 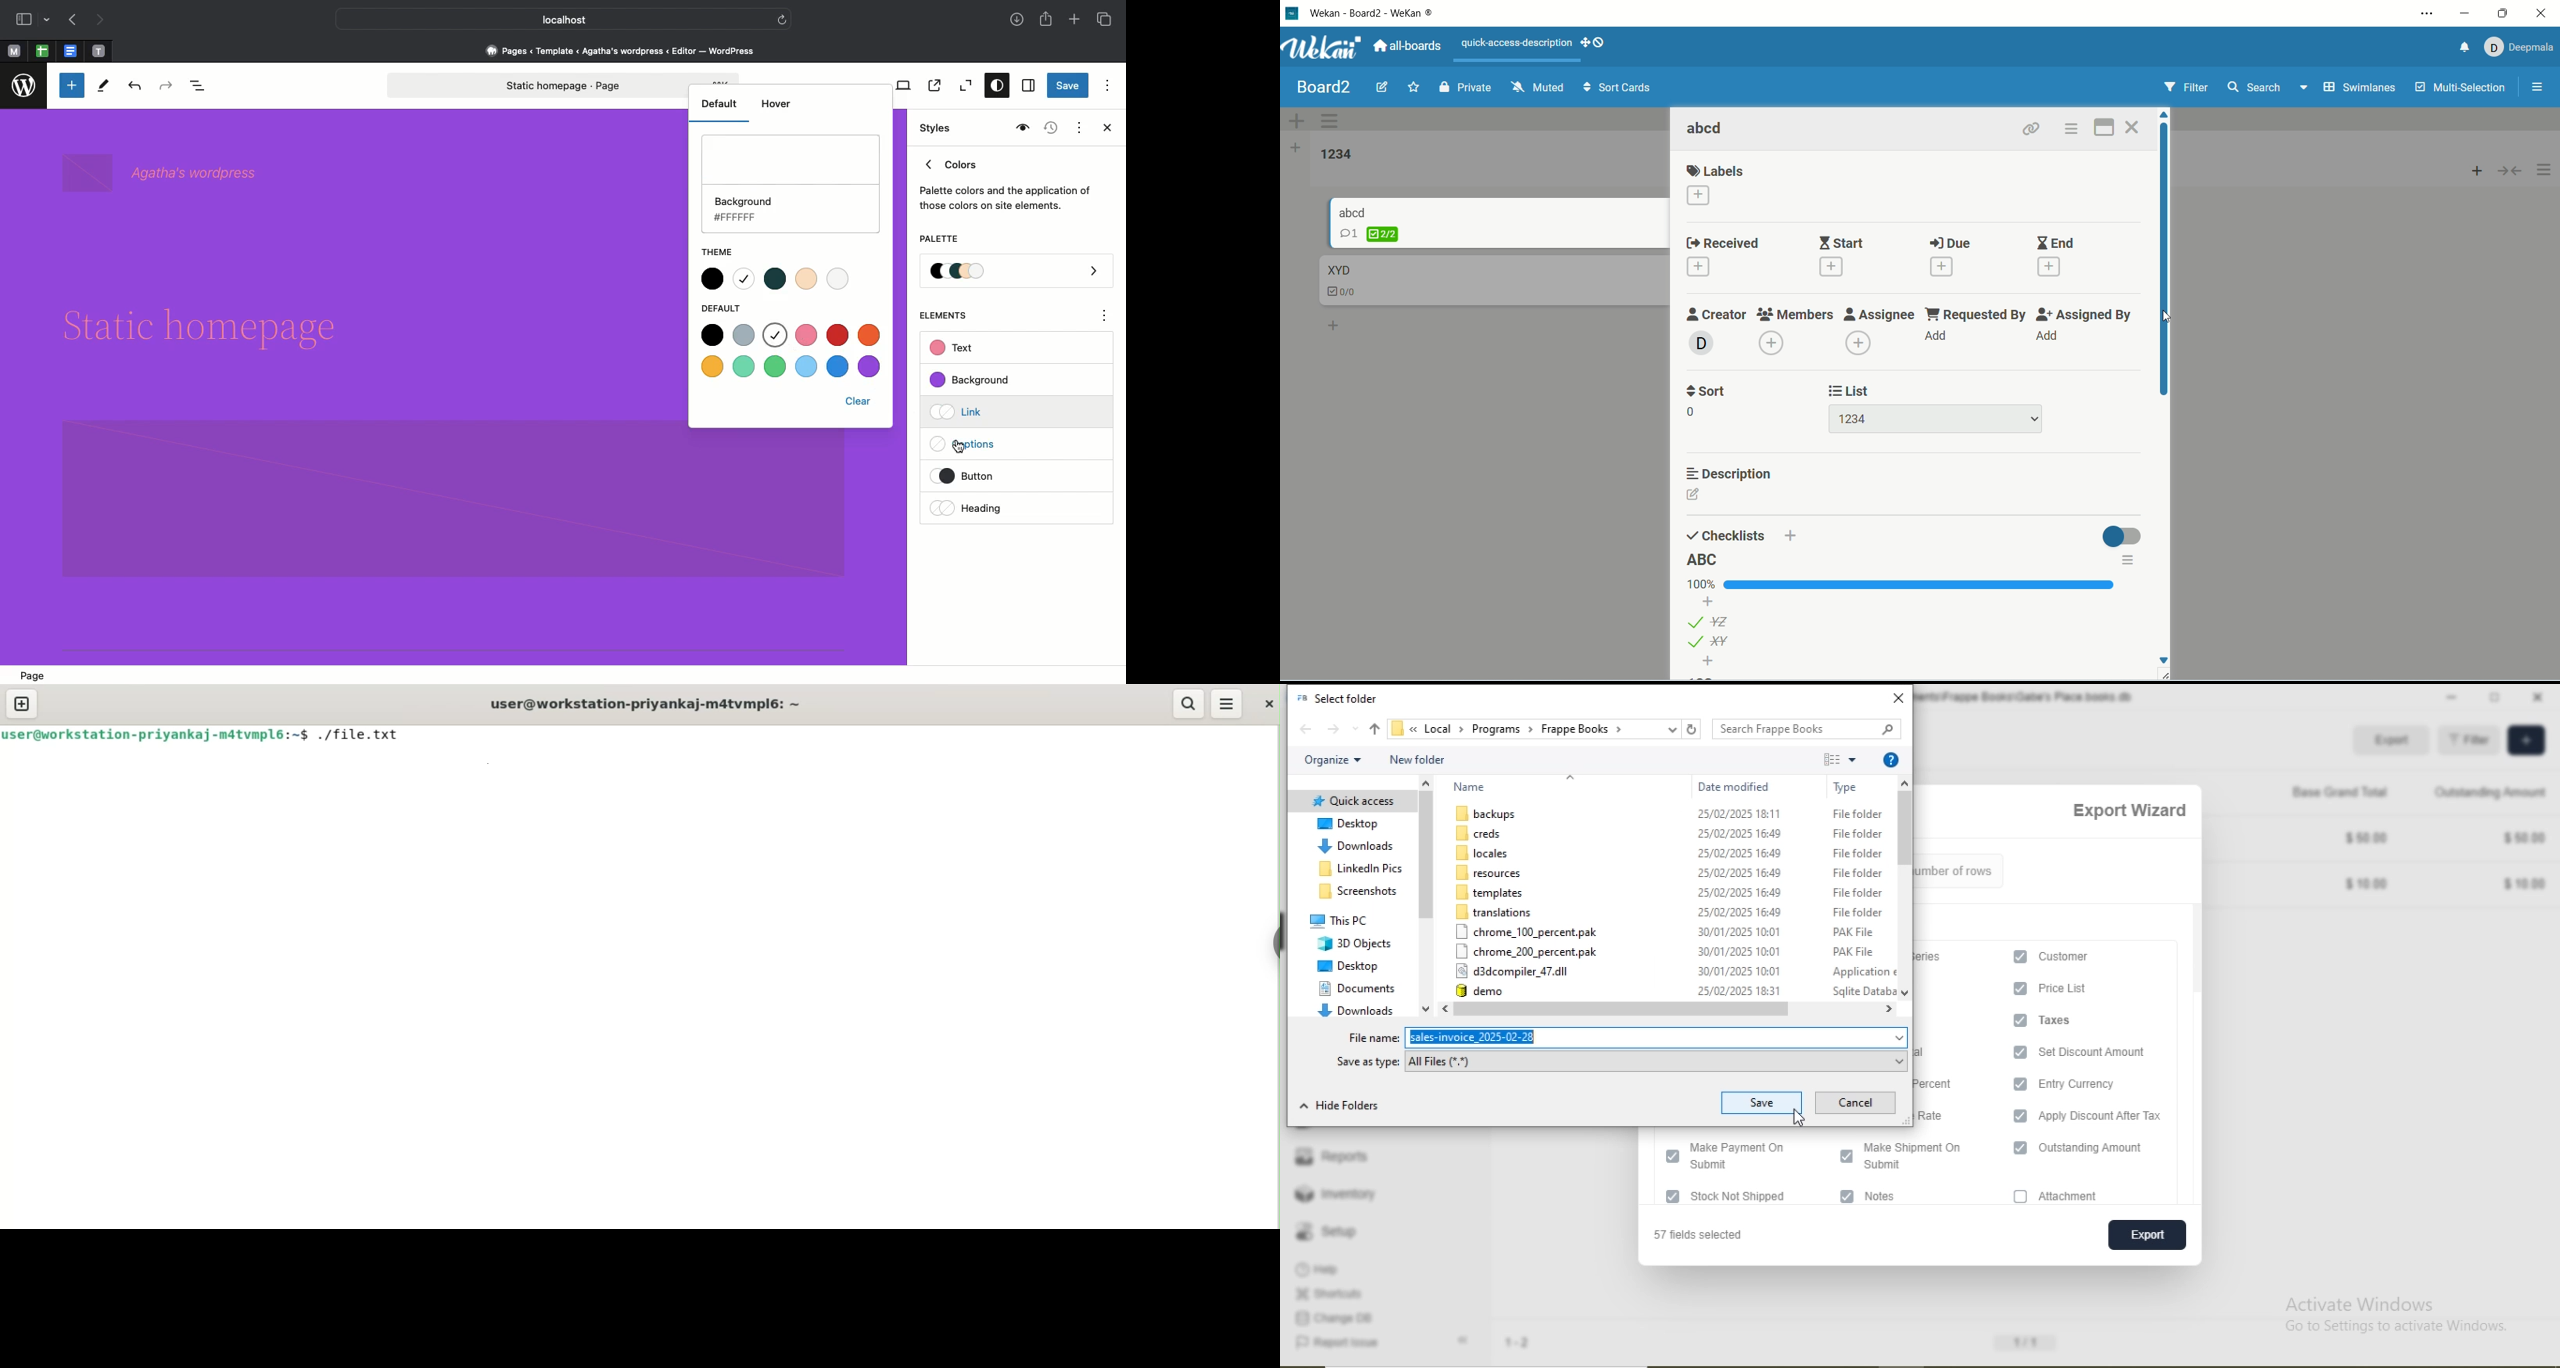 What do you see at coordinates (2524, 740) in the screenshot?
I see `add` at bounding box center [2524, 740].